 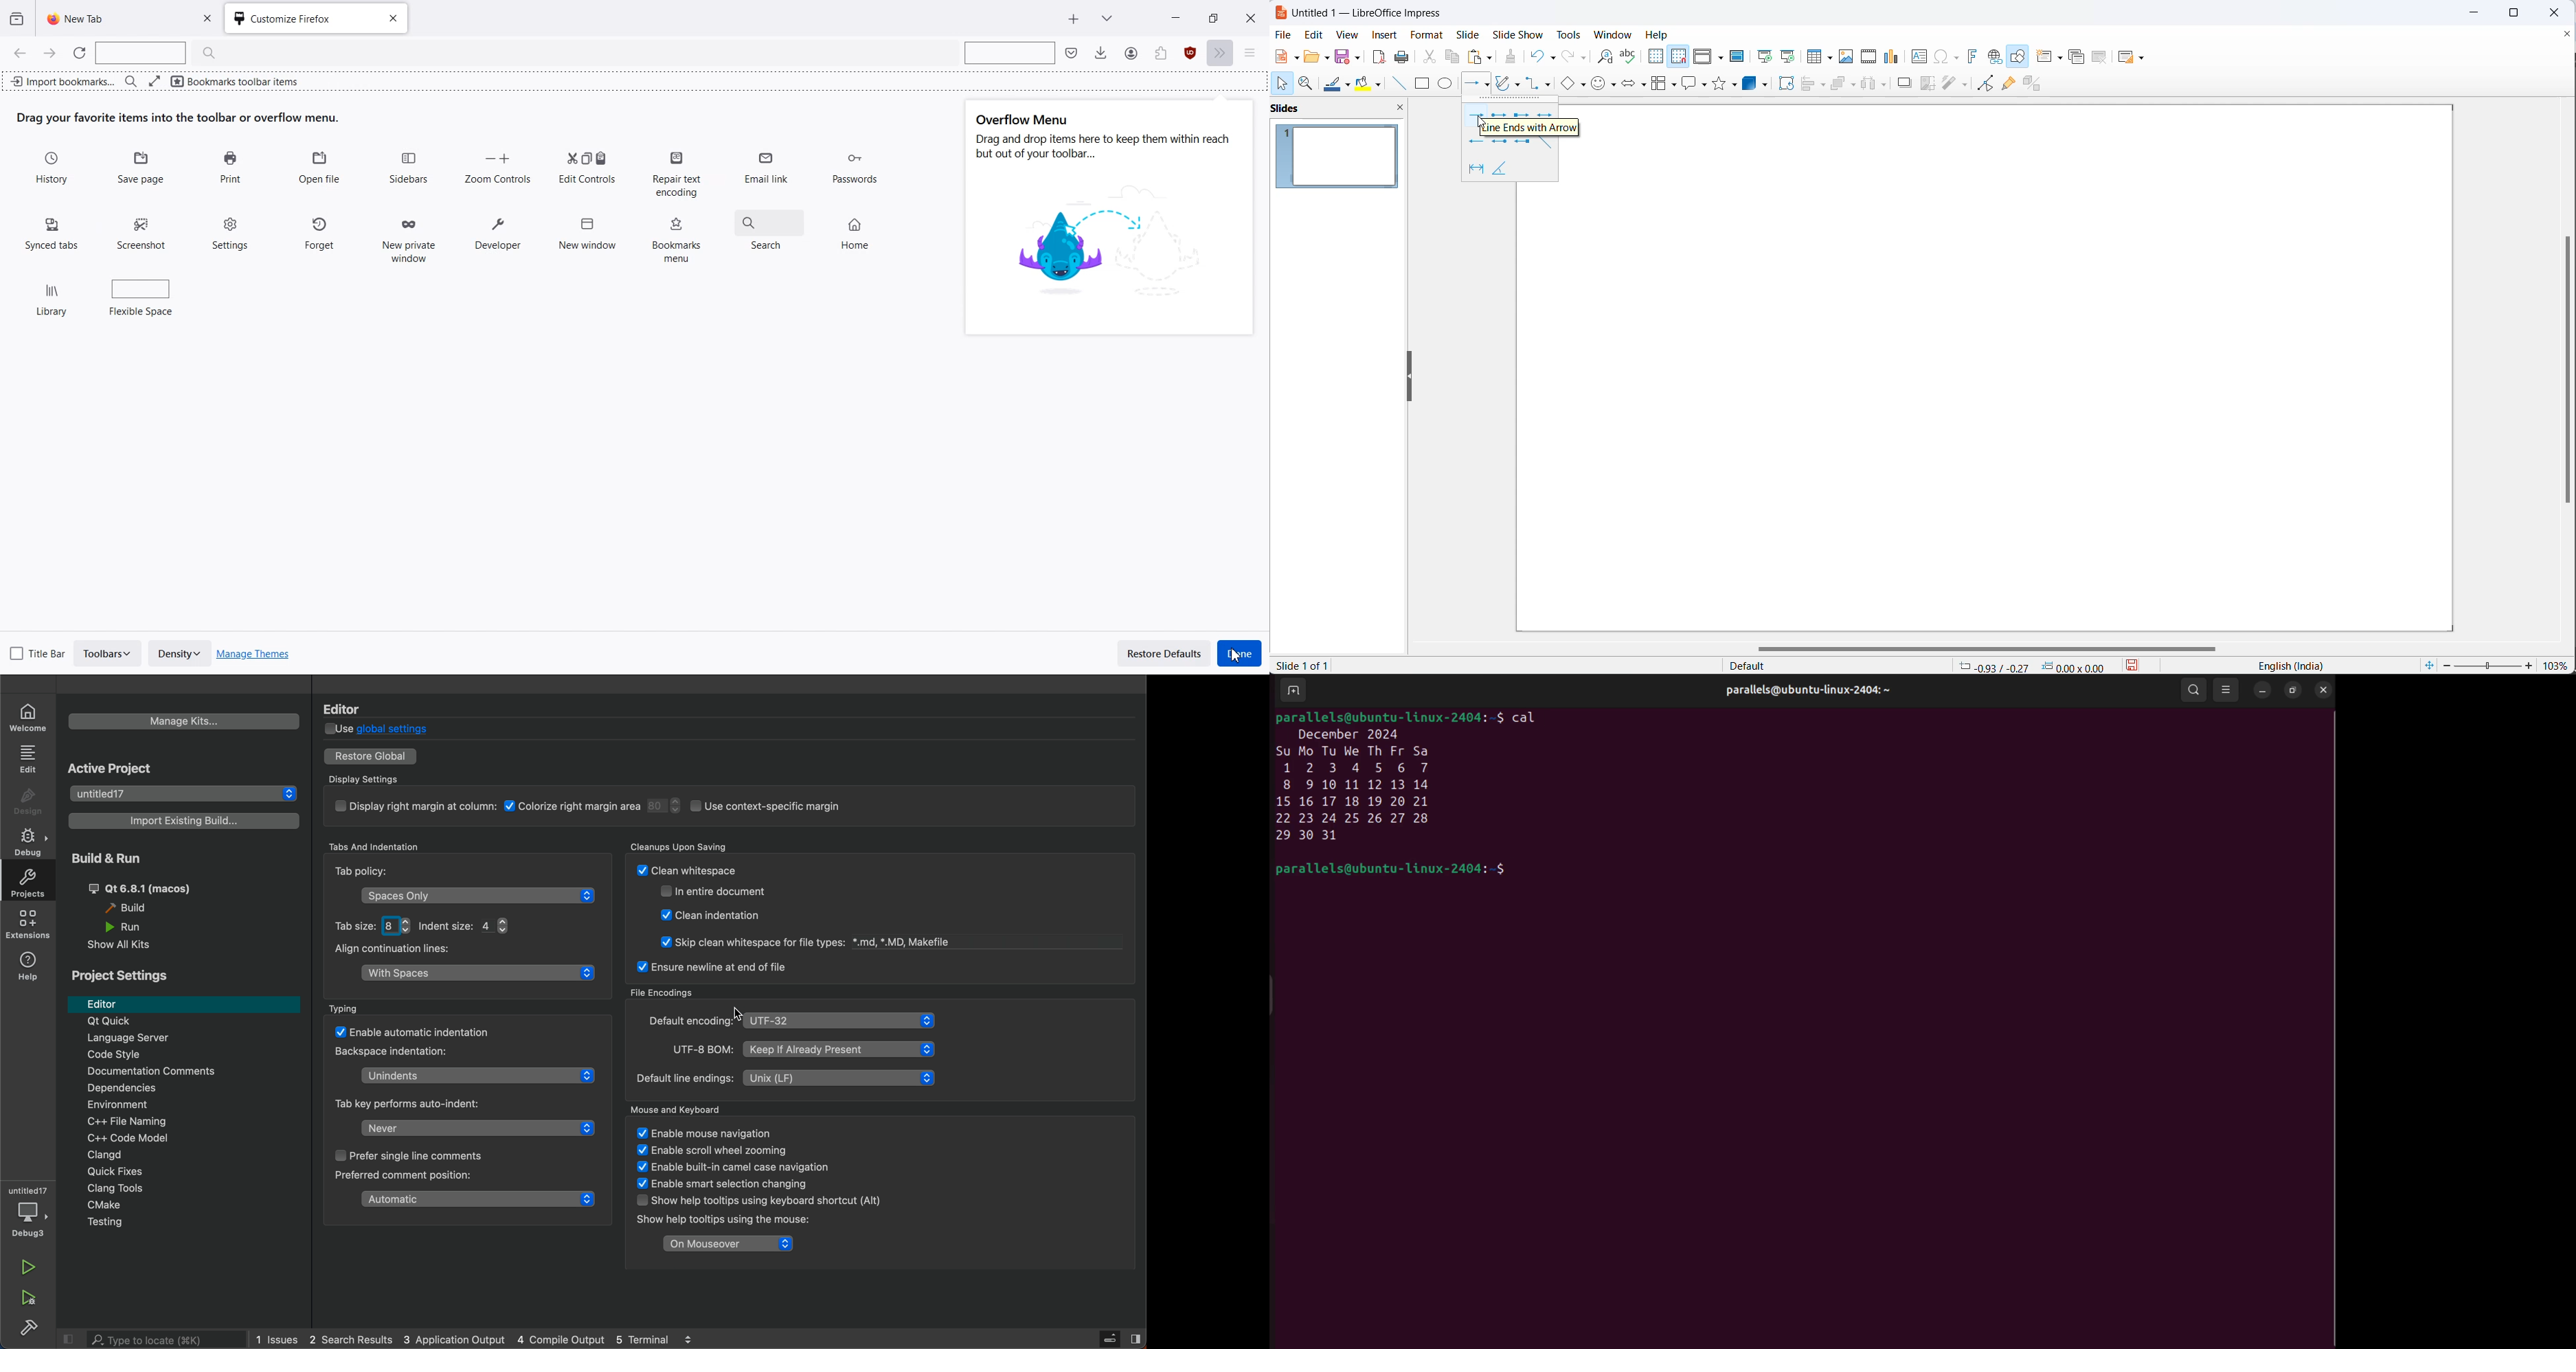 I want to click on insert audio and video, so click(x=1868, y=57).